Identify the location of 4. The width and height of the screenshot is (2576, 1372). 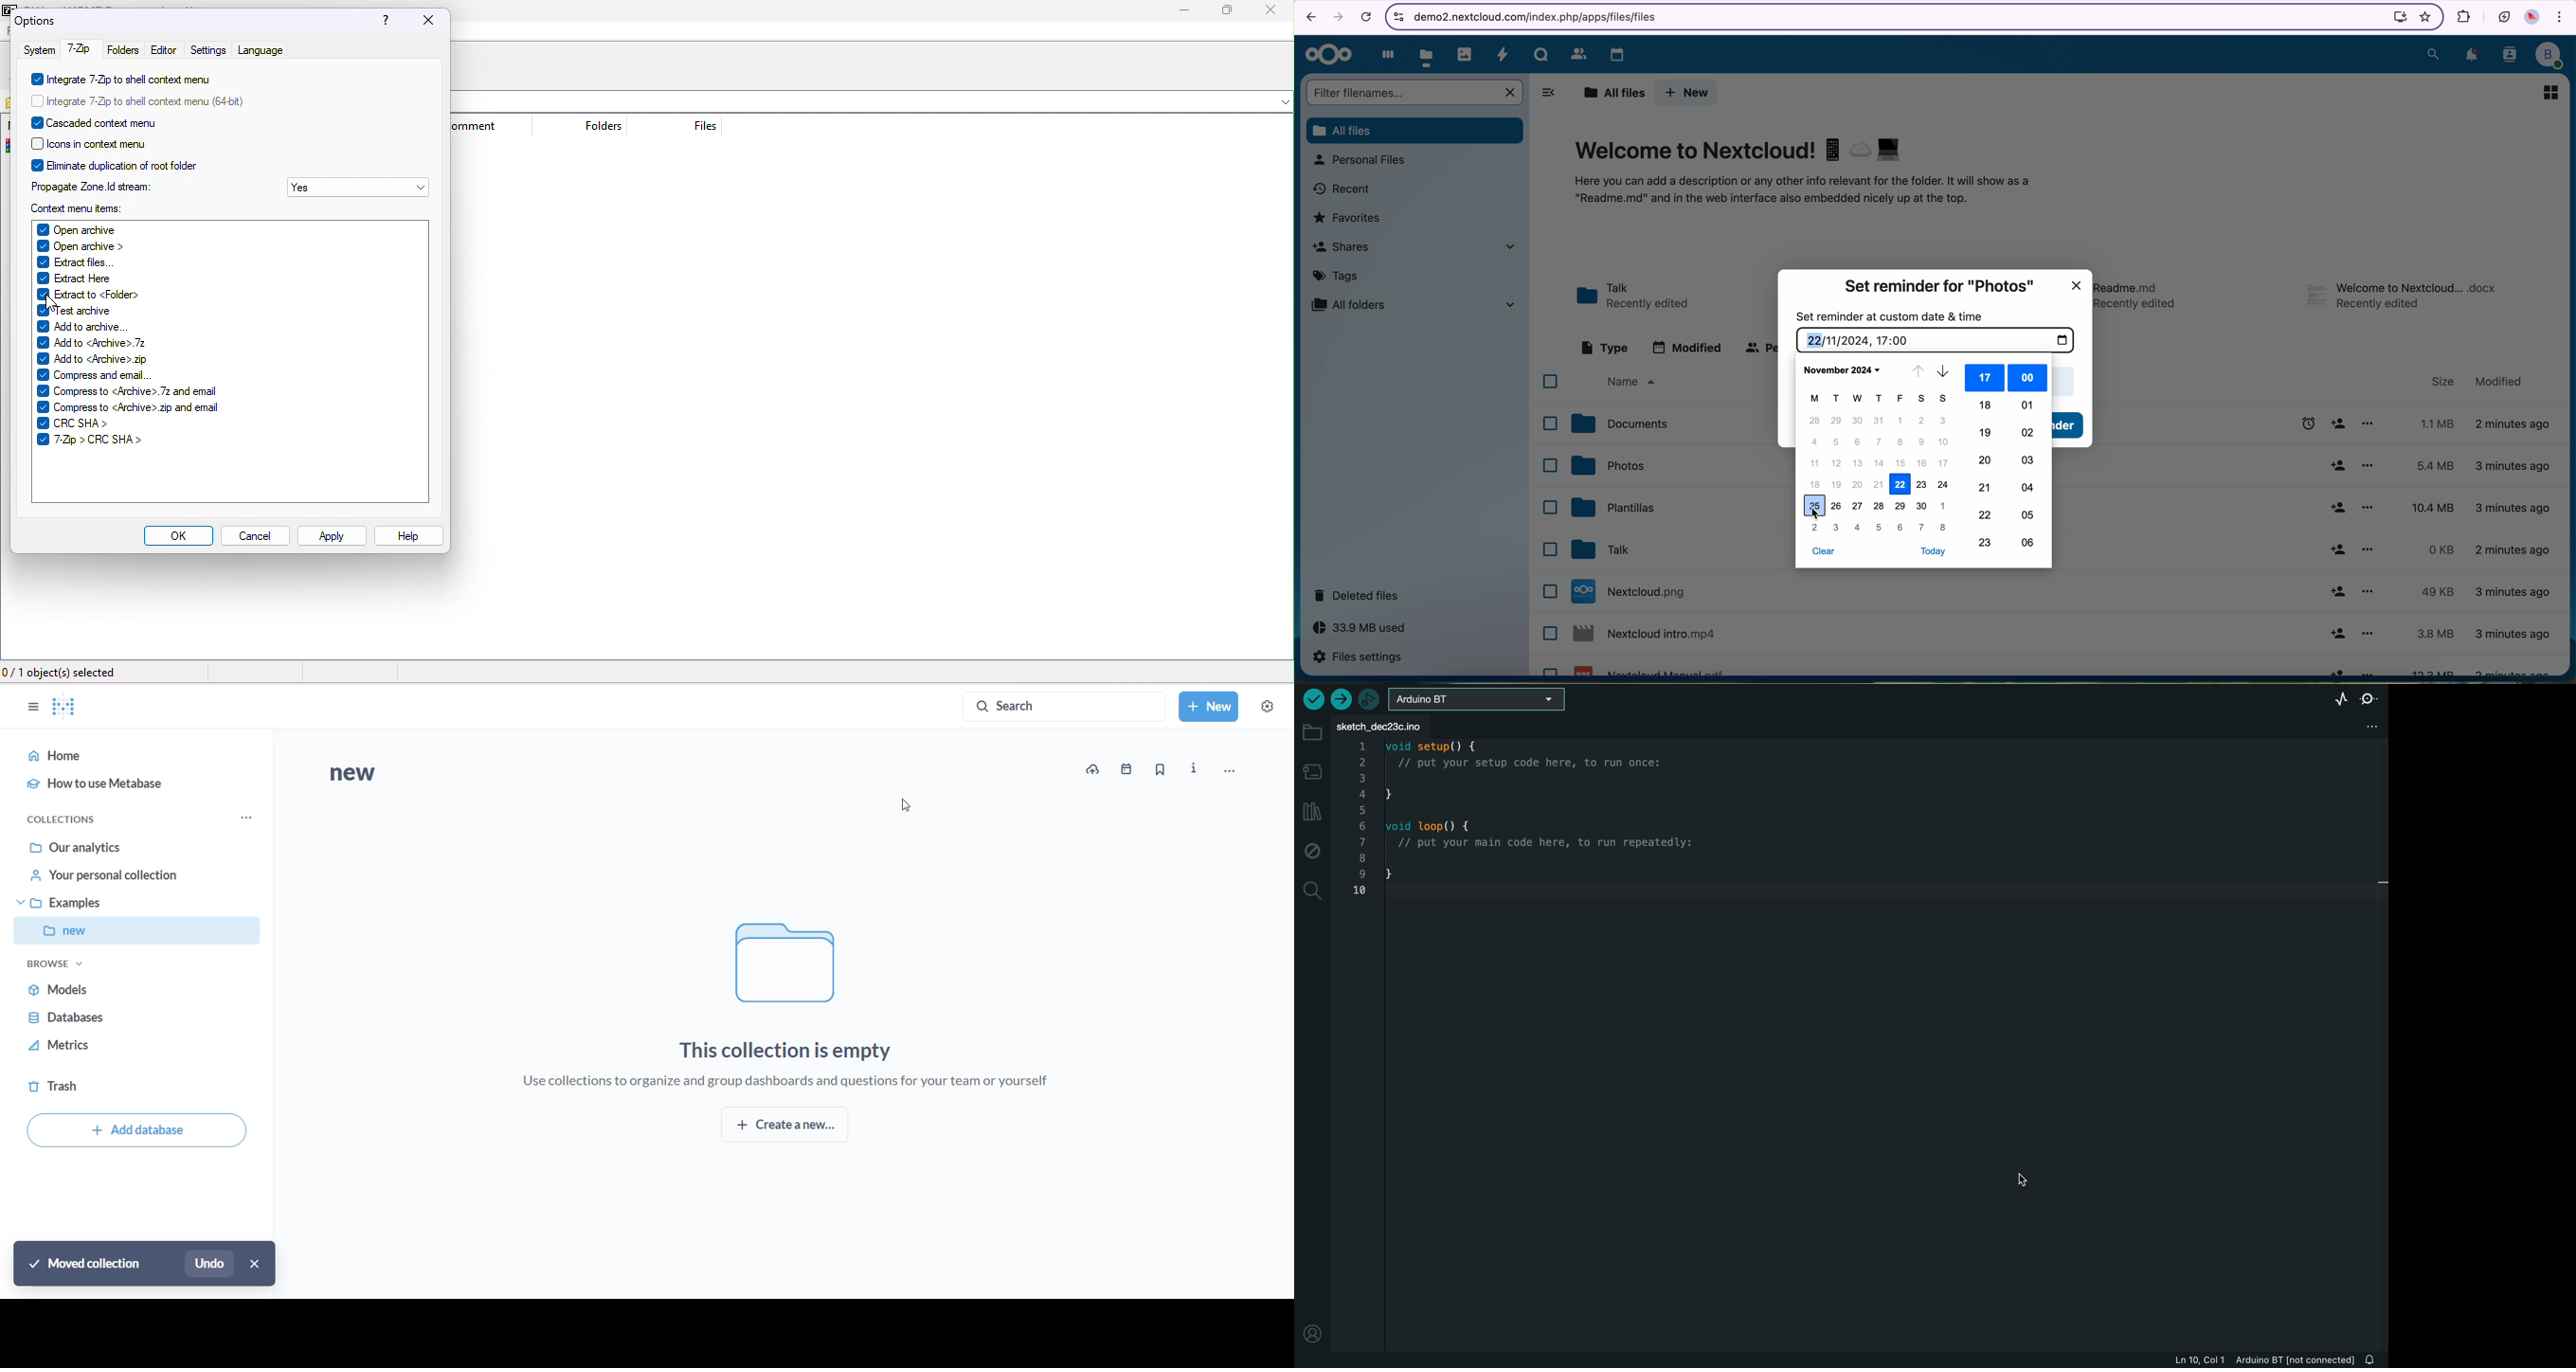
(1816, 442).